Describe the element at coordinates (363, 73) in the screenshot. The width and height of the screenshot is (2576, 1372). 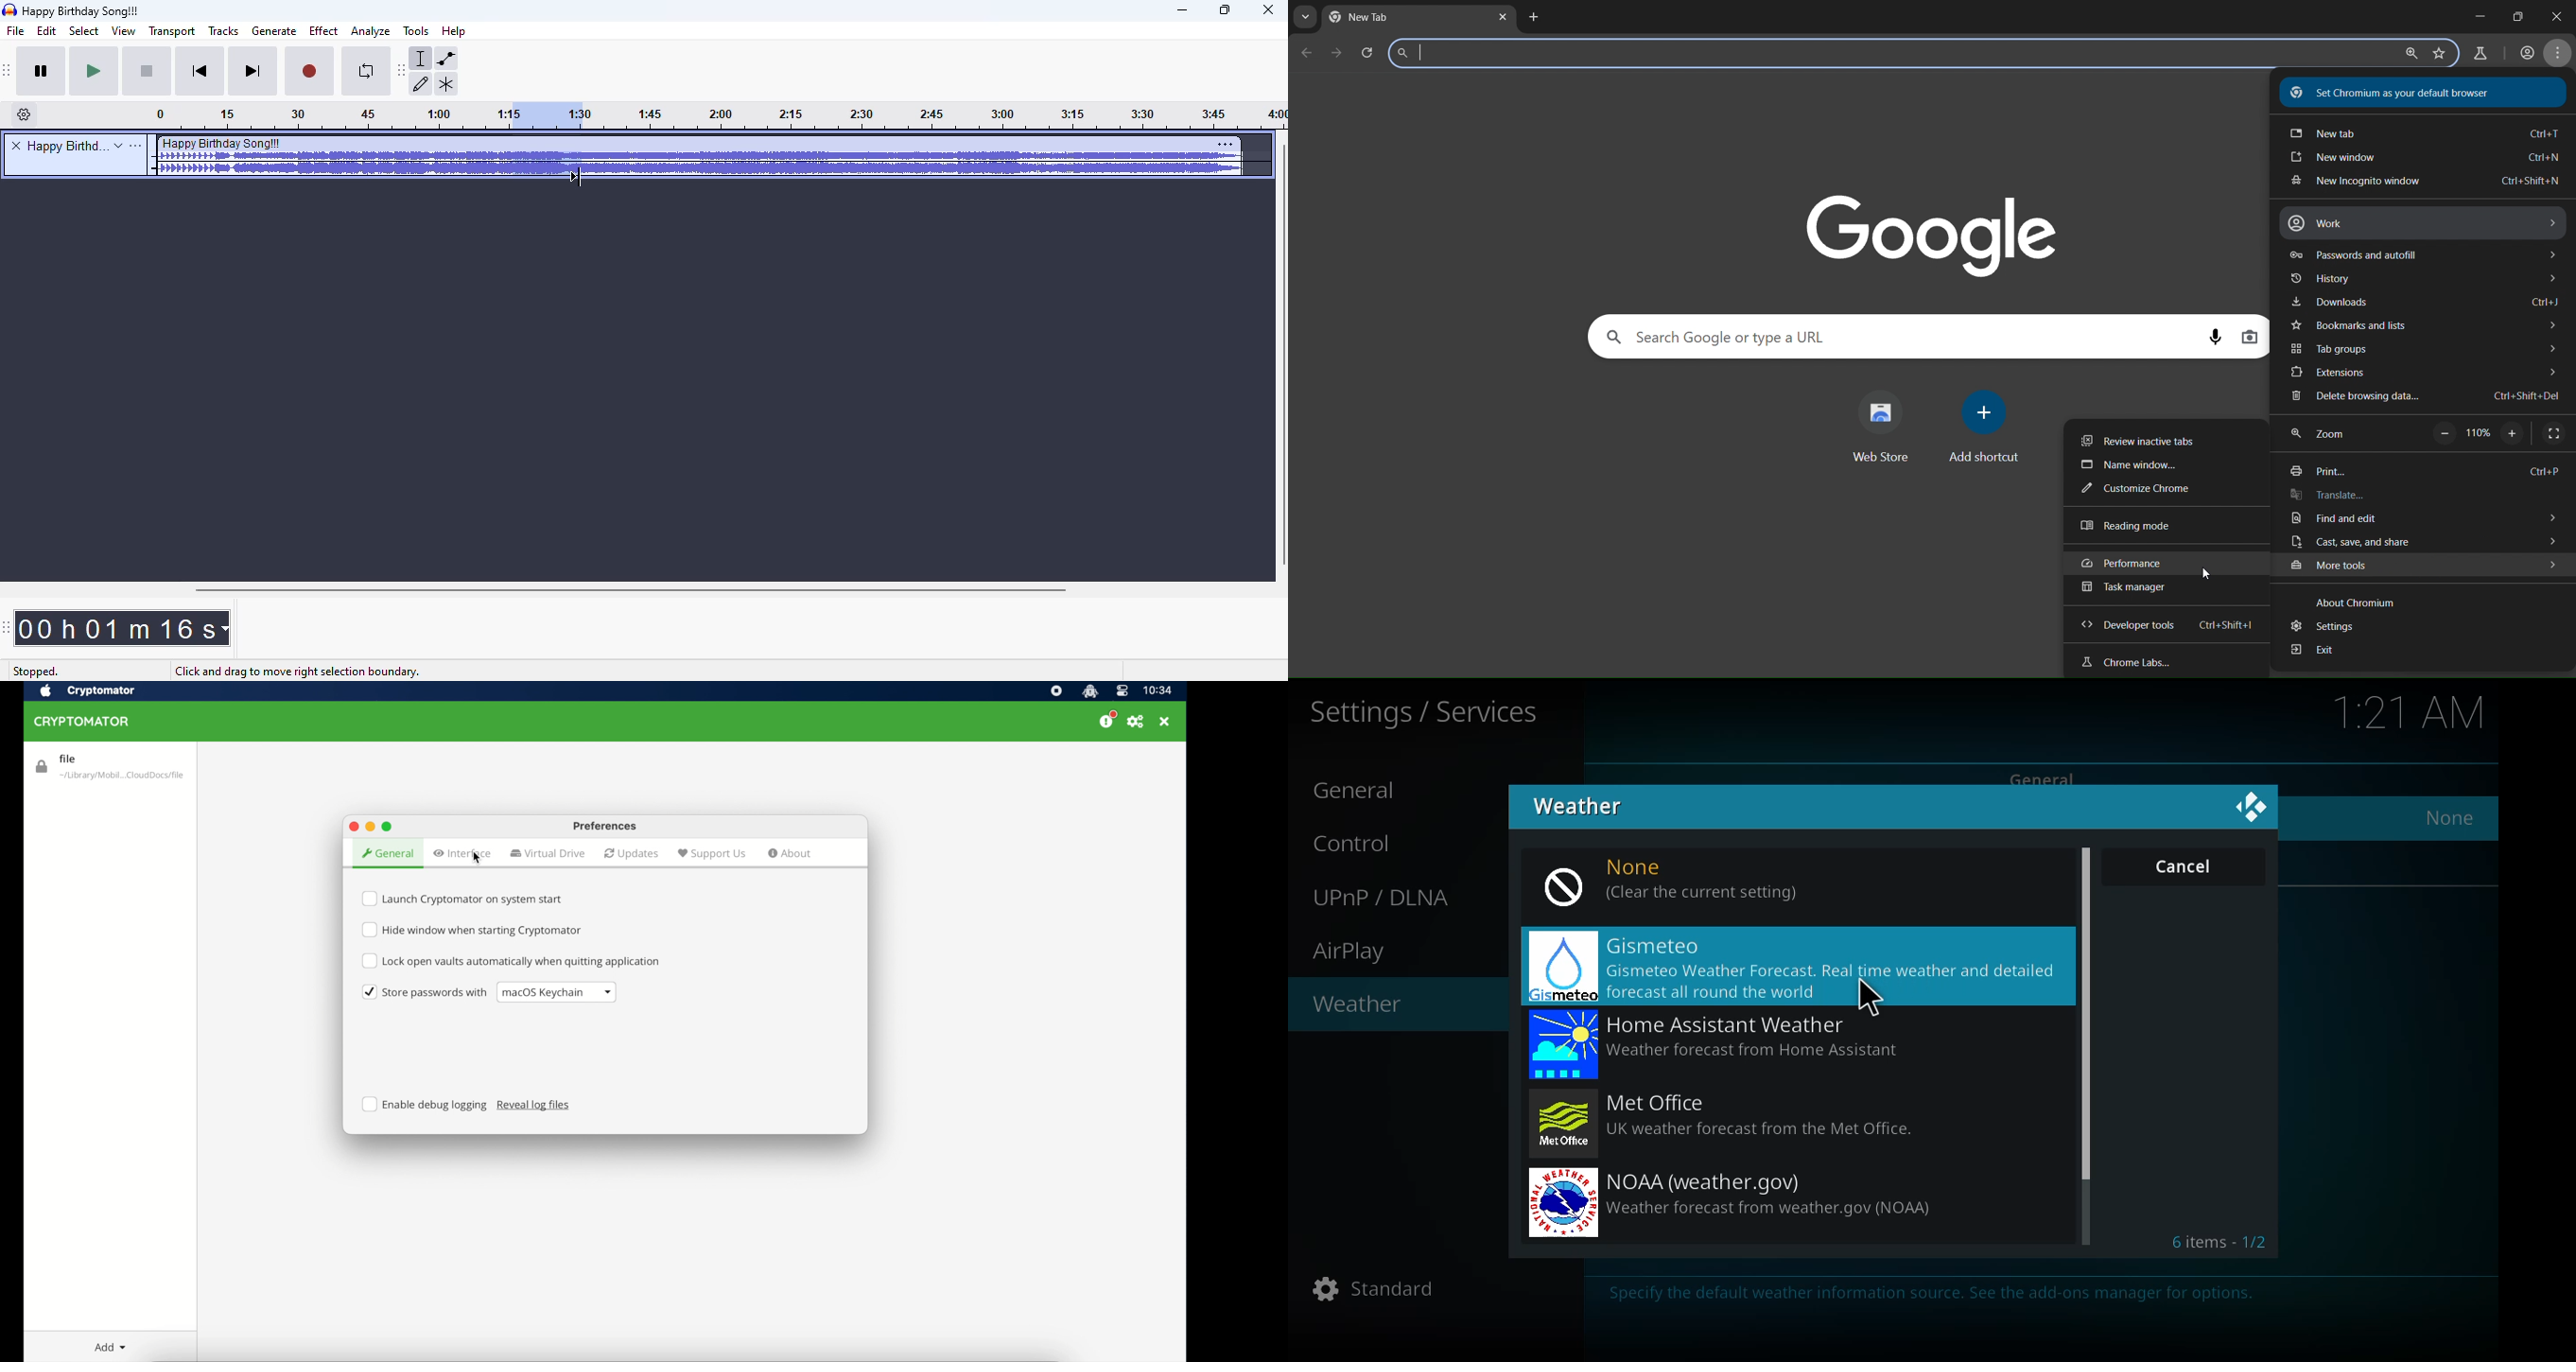
I see `enable looping` at that location.